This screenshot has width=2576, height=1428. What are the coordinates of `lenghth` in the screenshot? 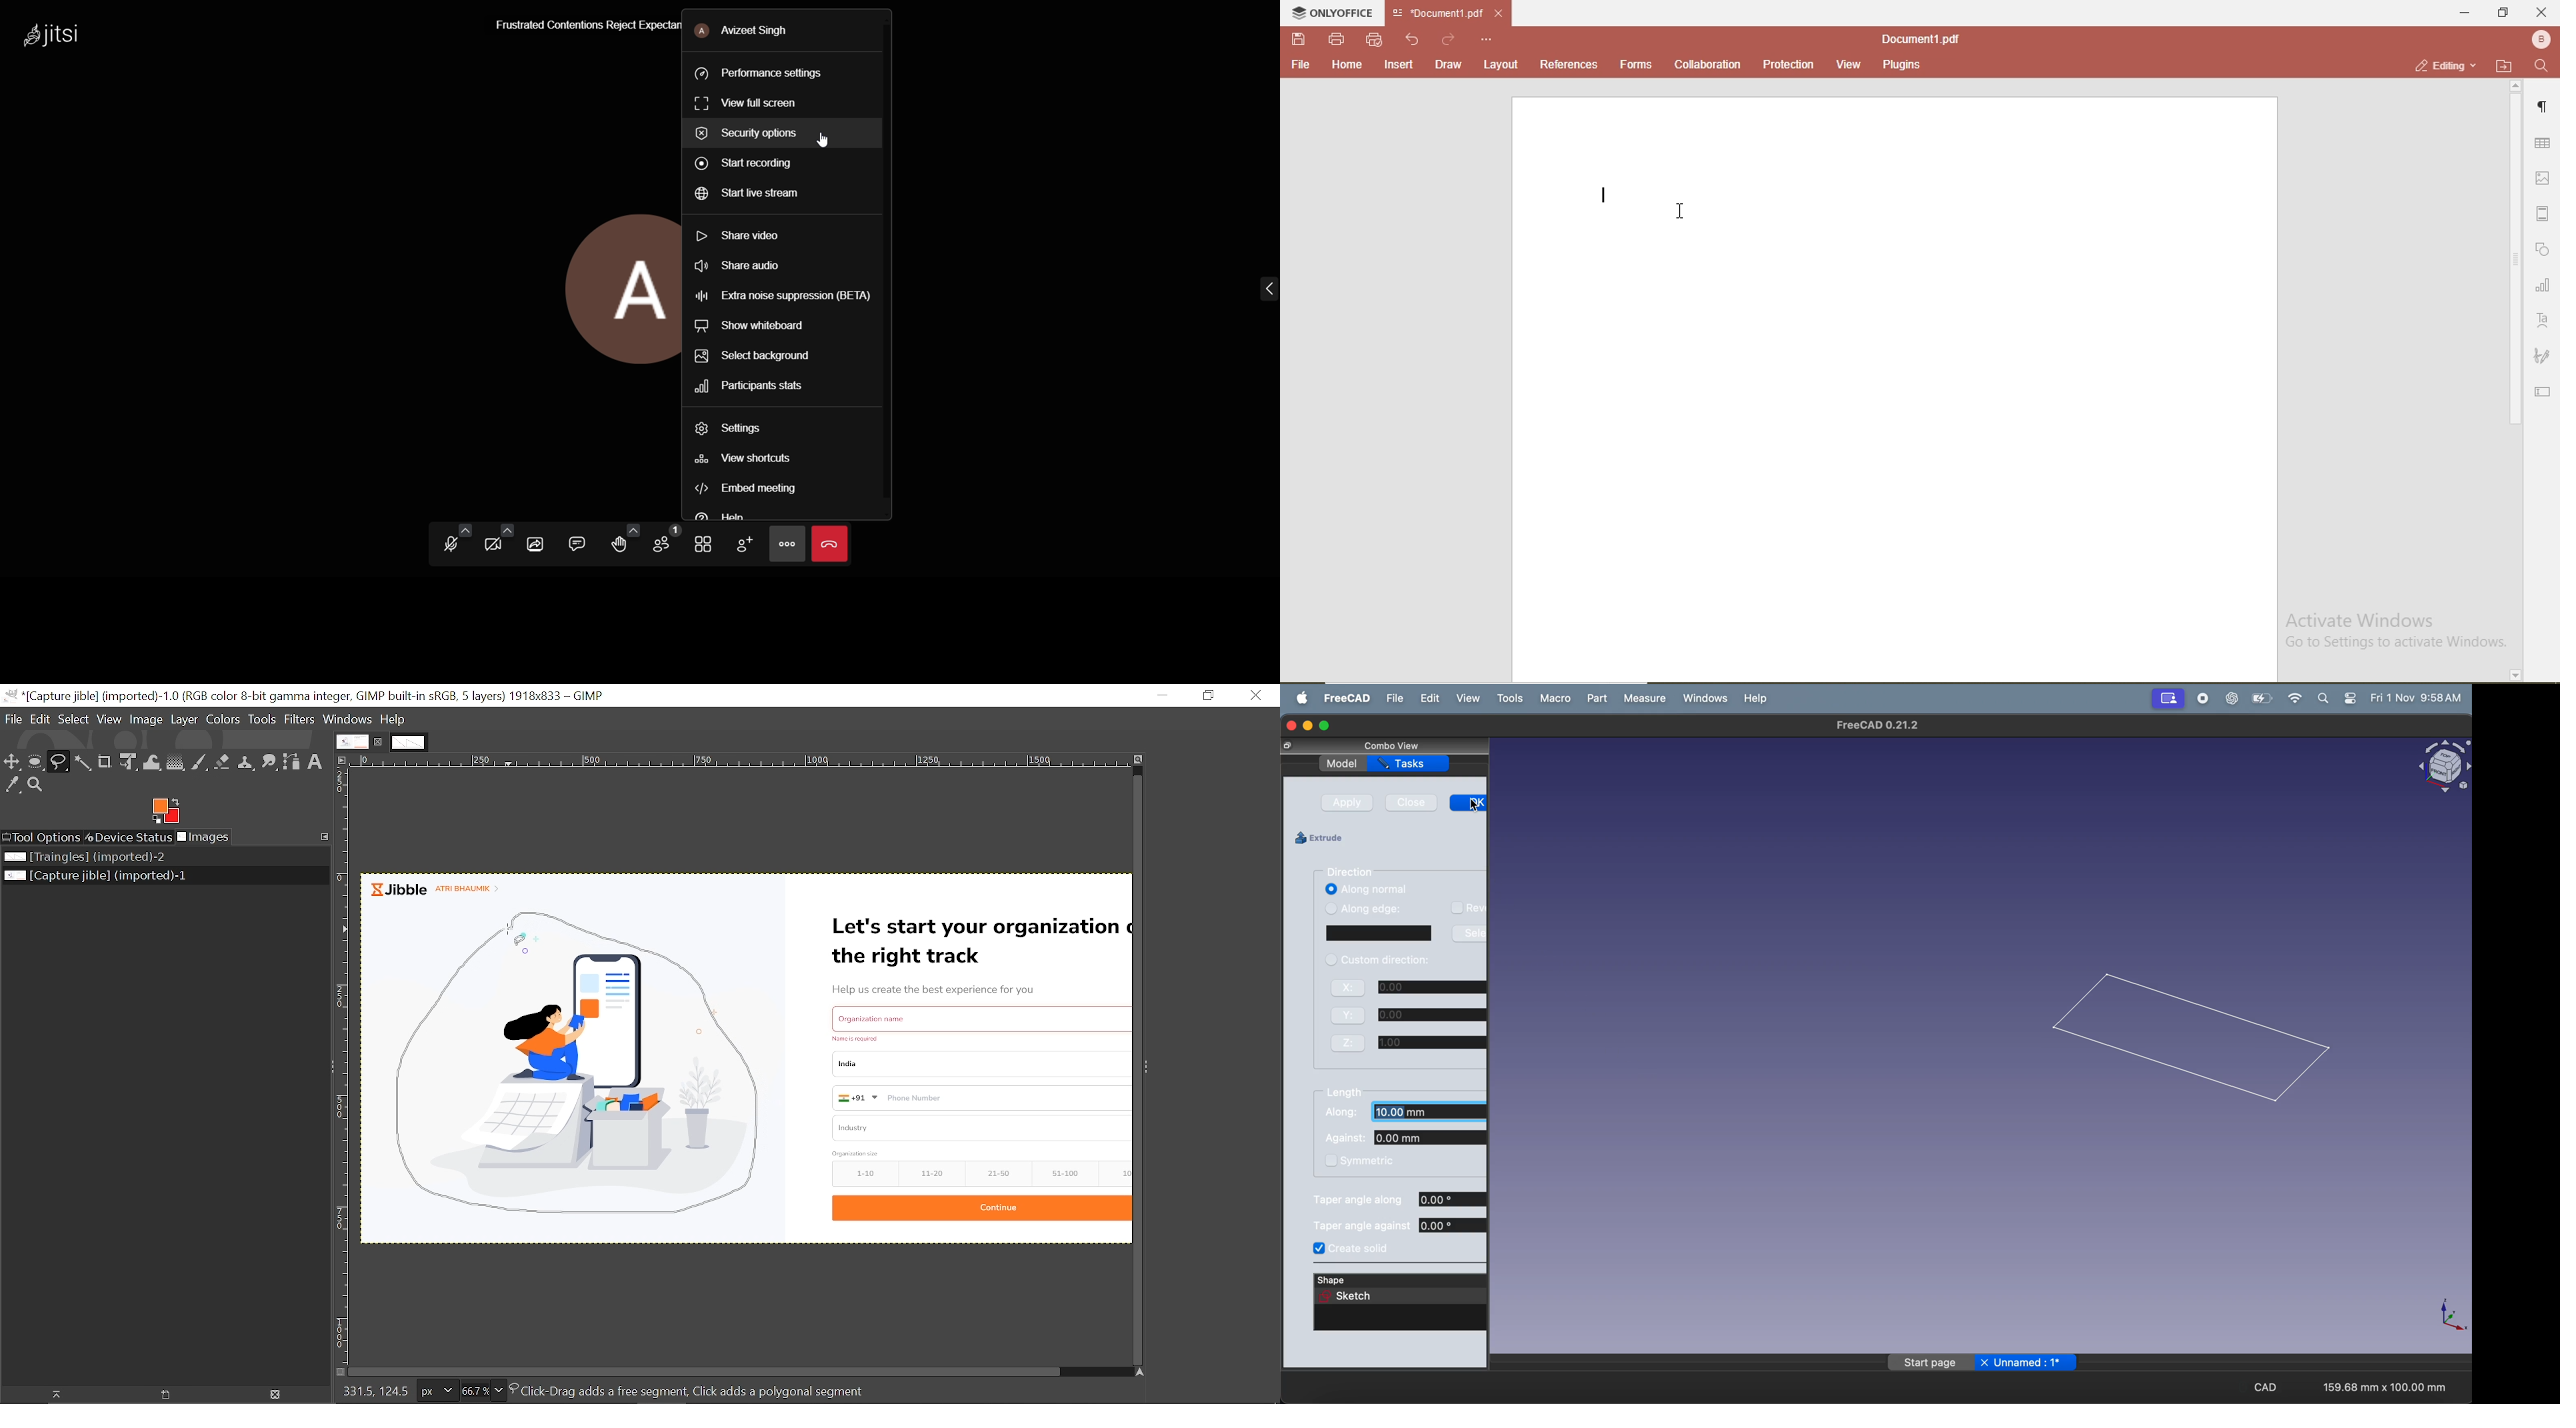 It's located at (1351, 1094).